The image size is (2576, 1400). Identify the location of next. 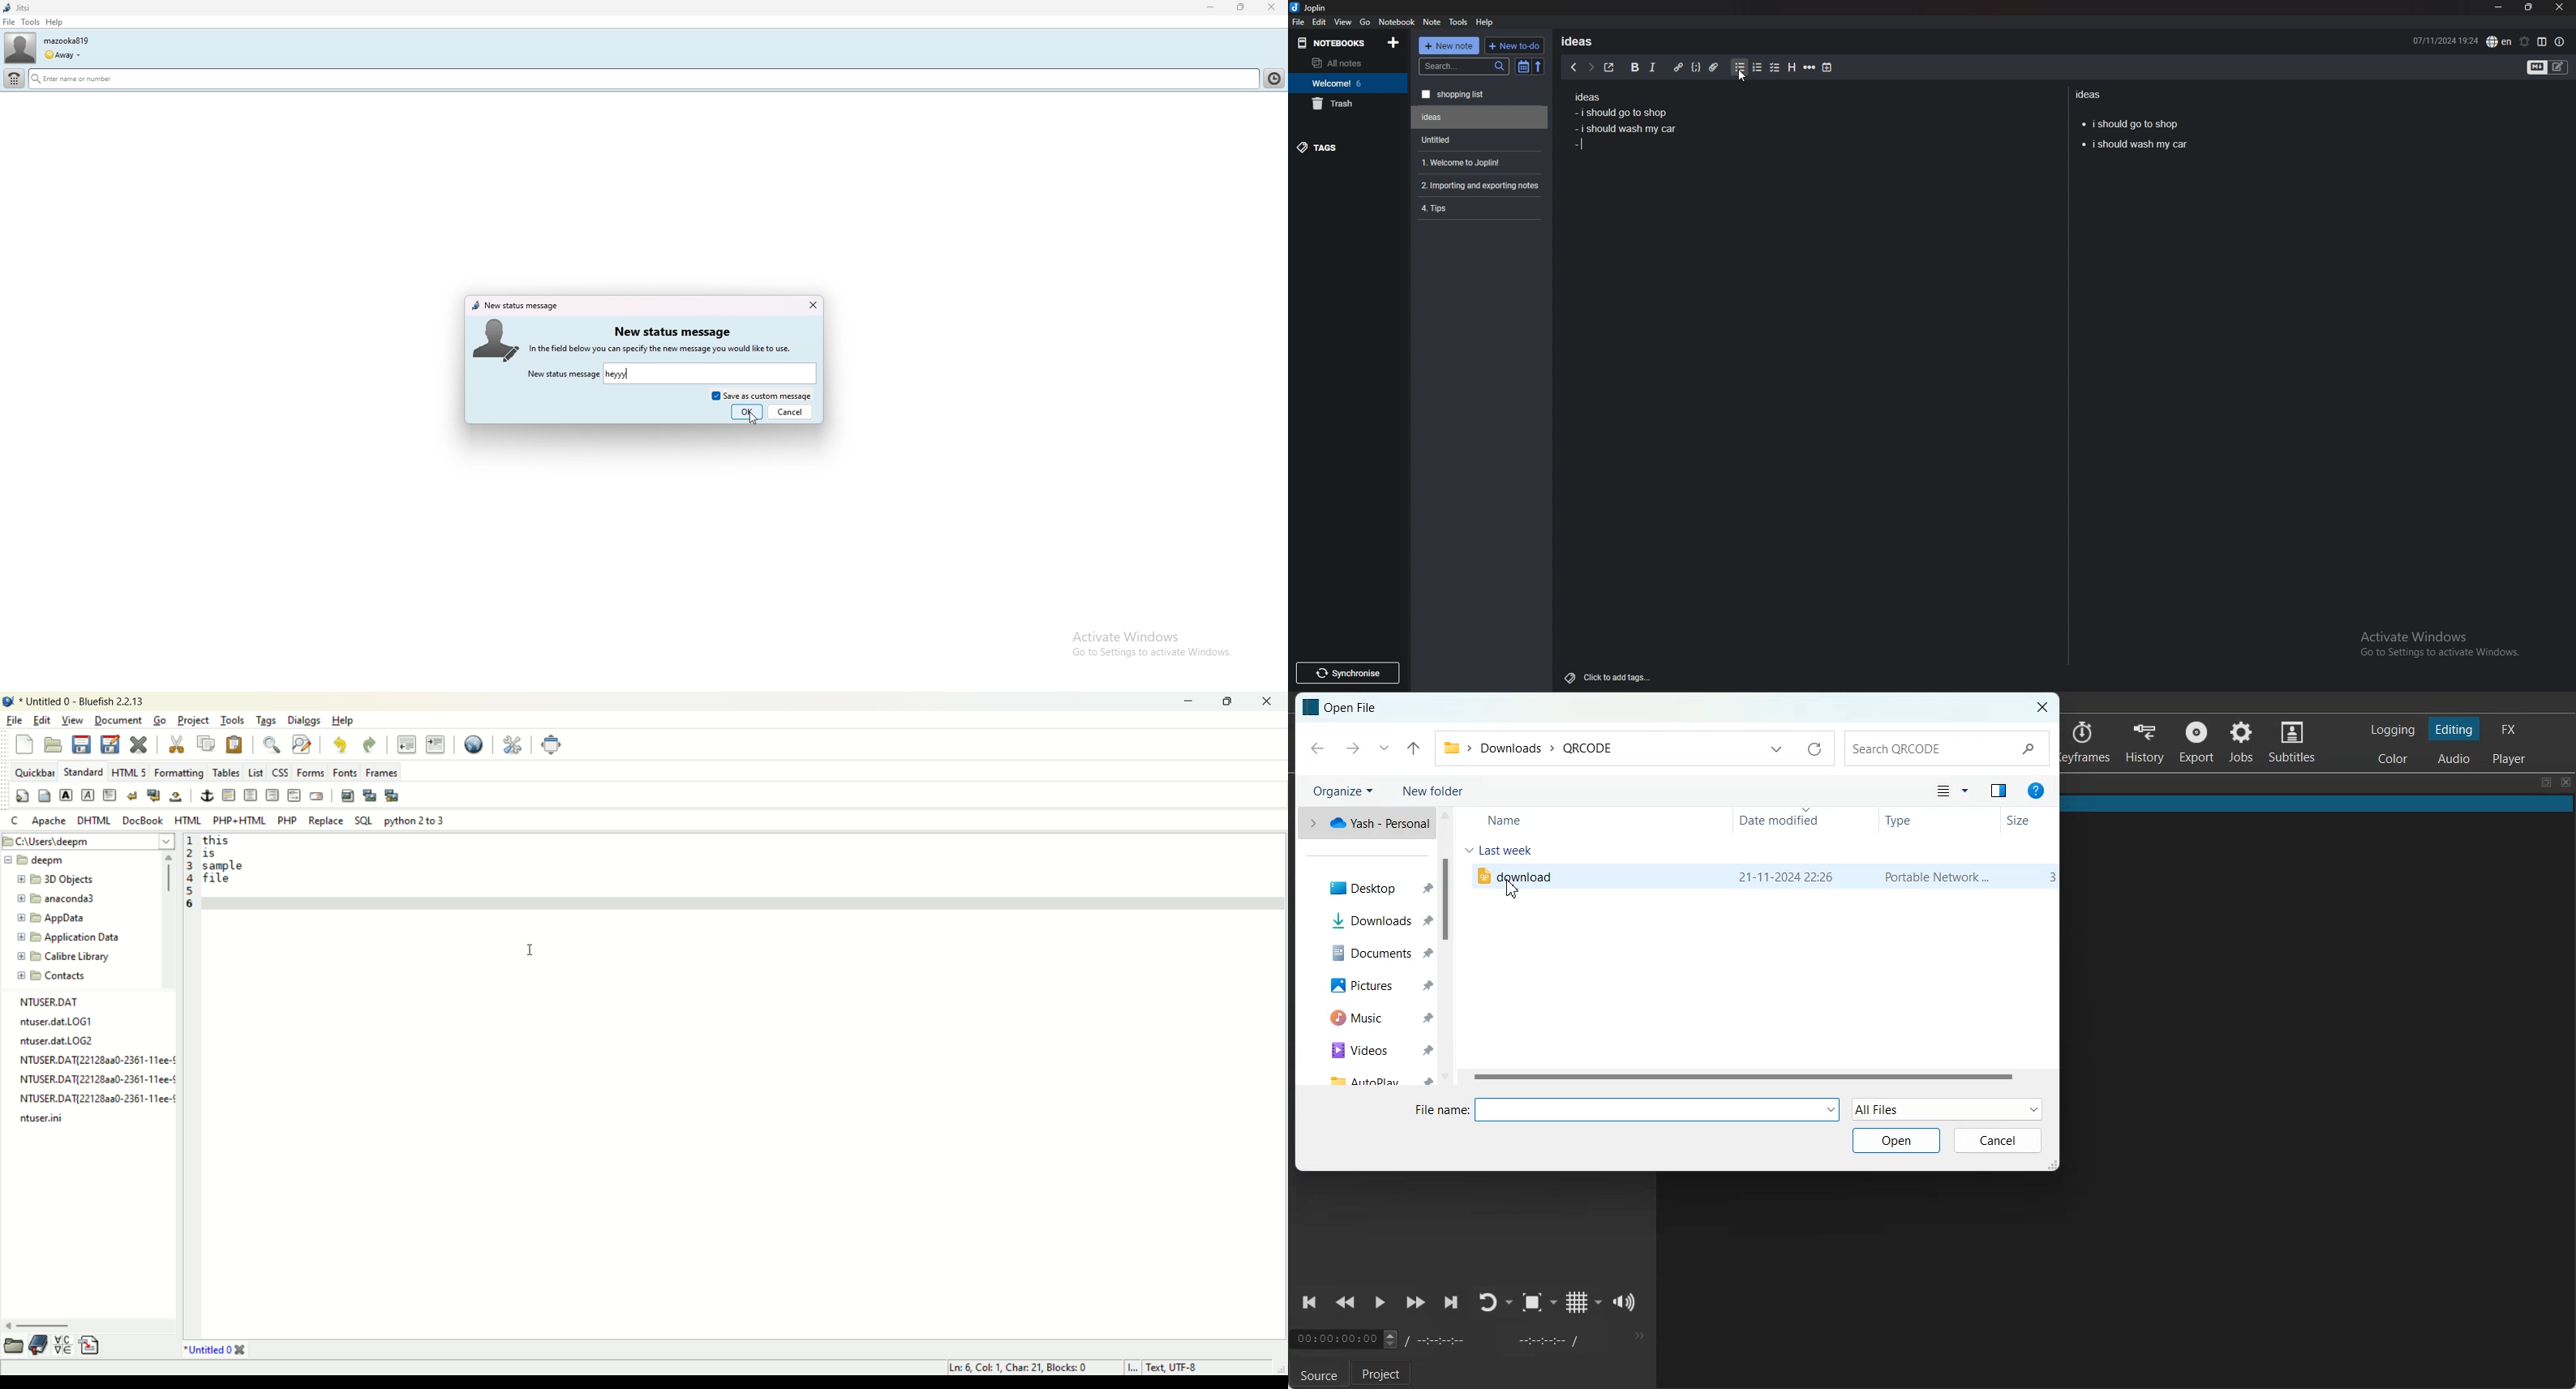
(1591, 67).